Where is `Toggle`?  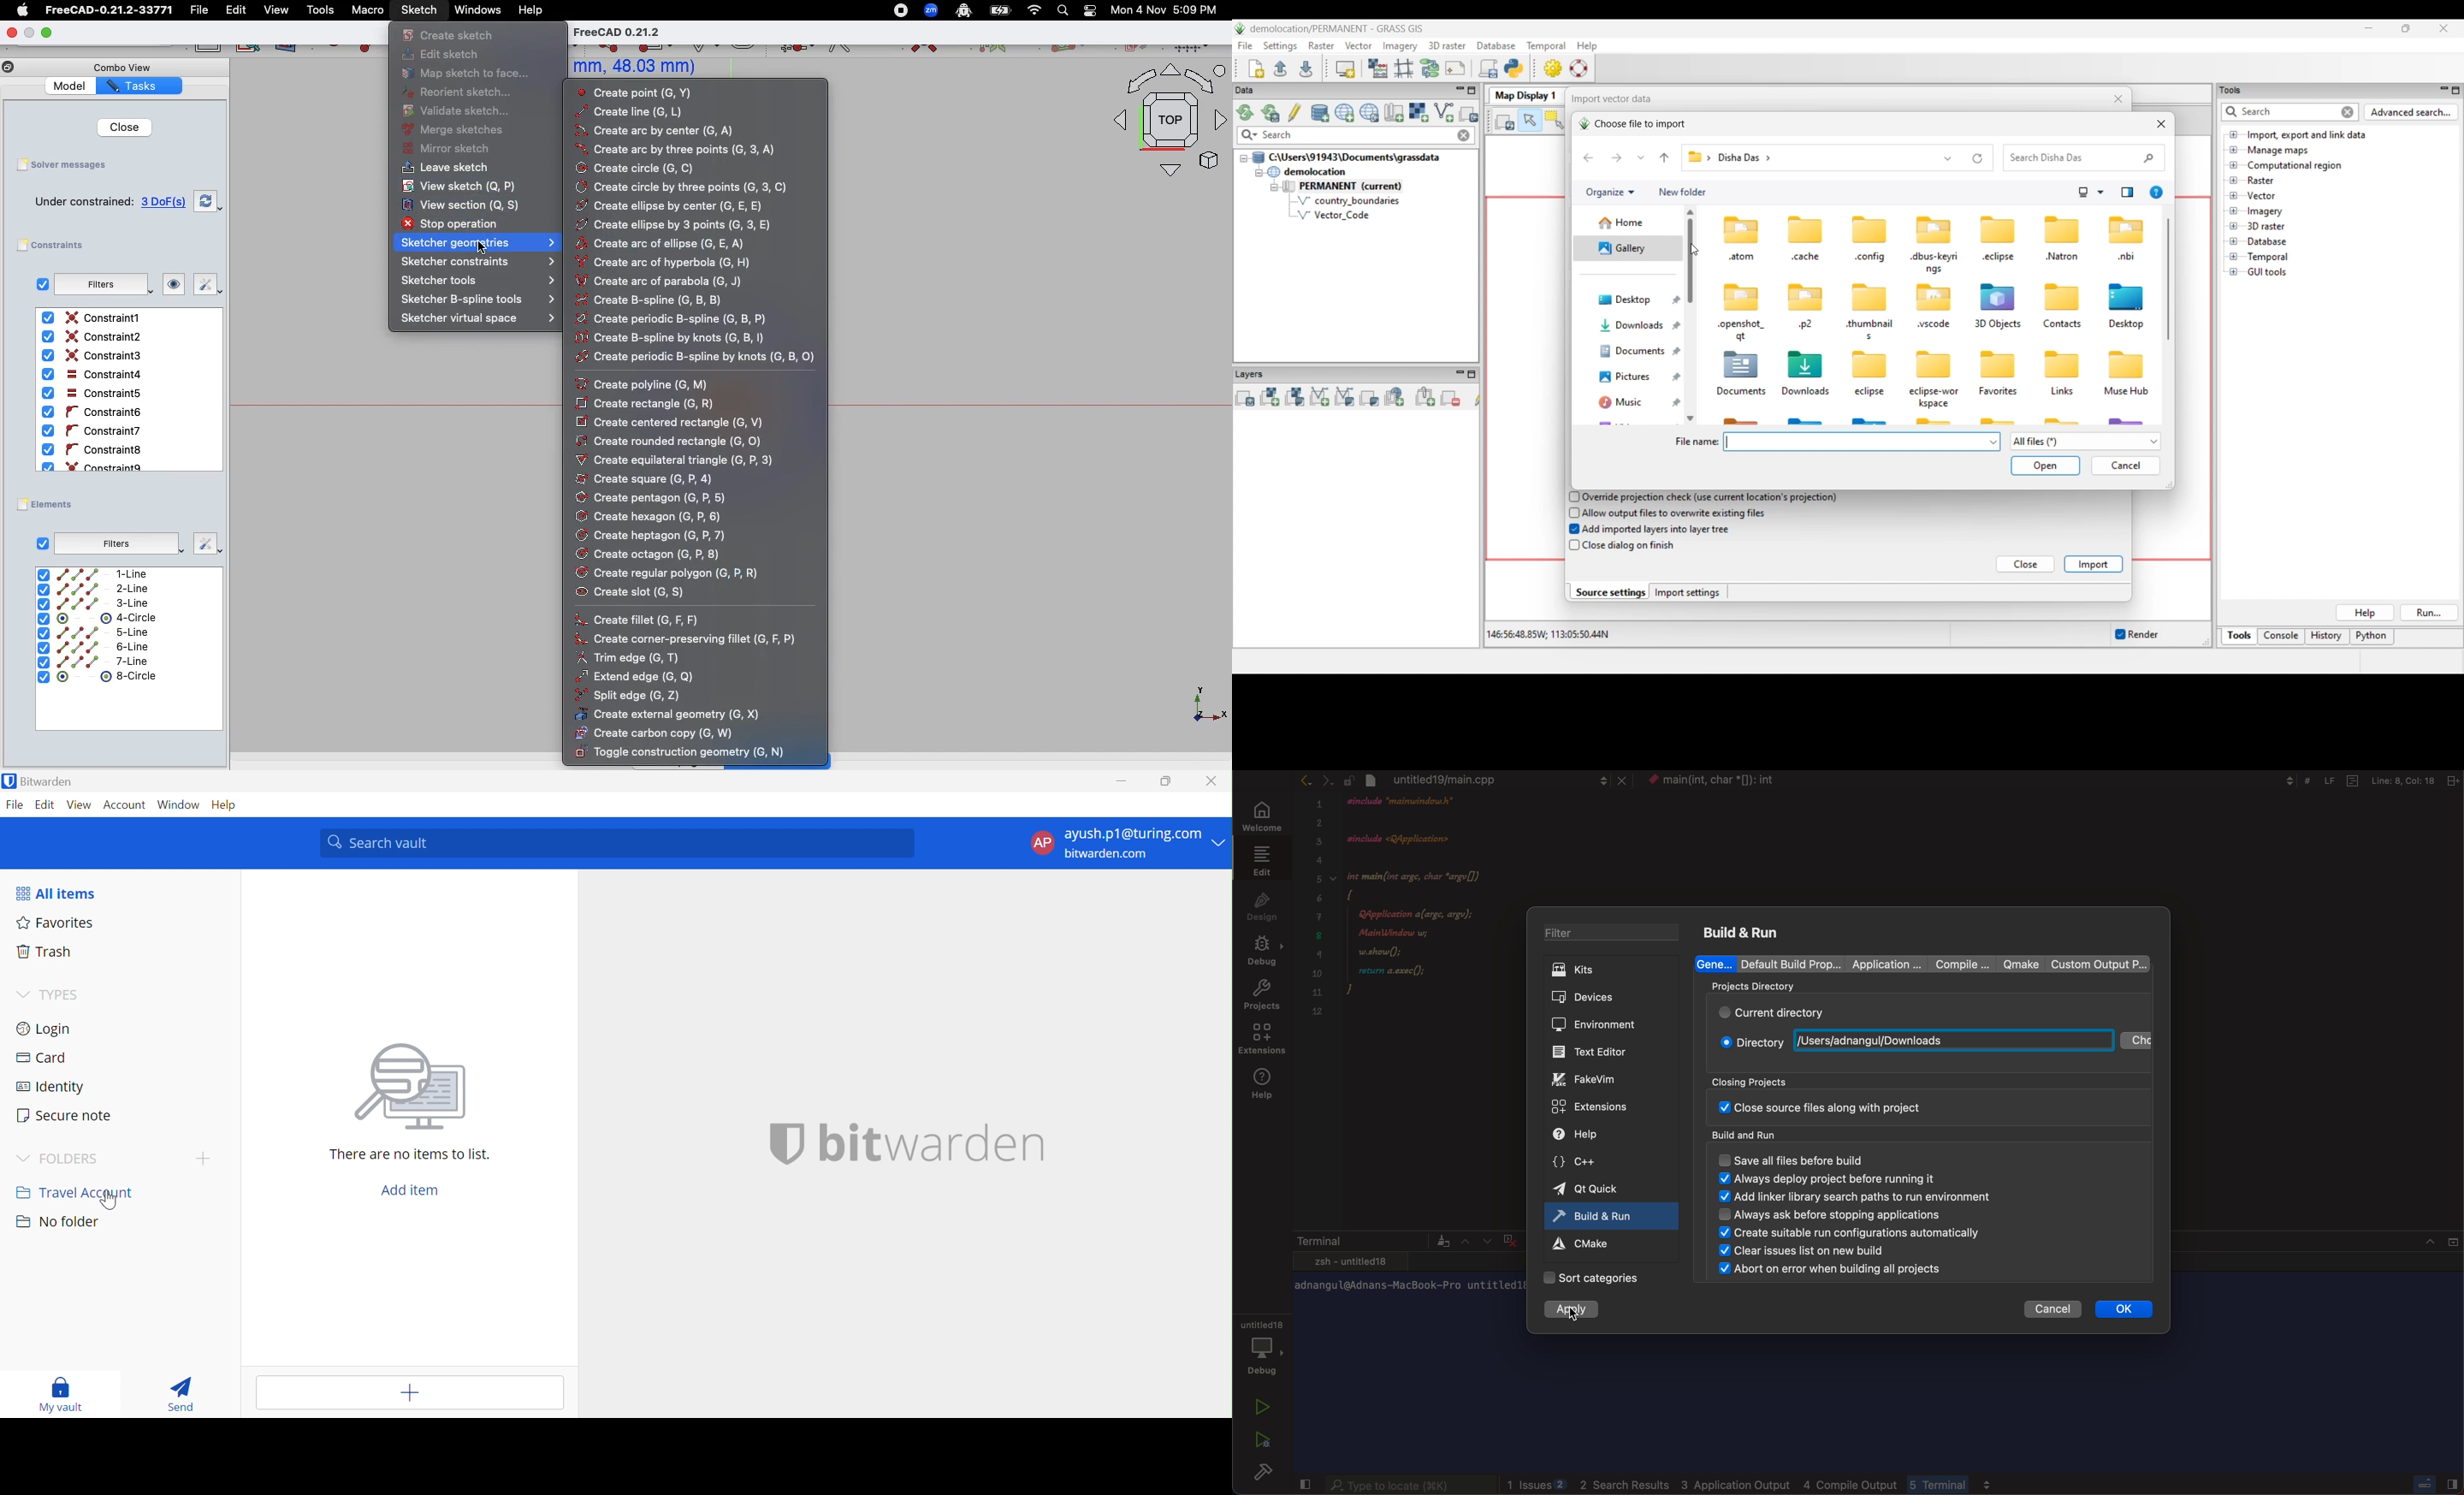 Toggle is located at coordinates (1090, 10).